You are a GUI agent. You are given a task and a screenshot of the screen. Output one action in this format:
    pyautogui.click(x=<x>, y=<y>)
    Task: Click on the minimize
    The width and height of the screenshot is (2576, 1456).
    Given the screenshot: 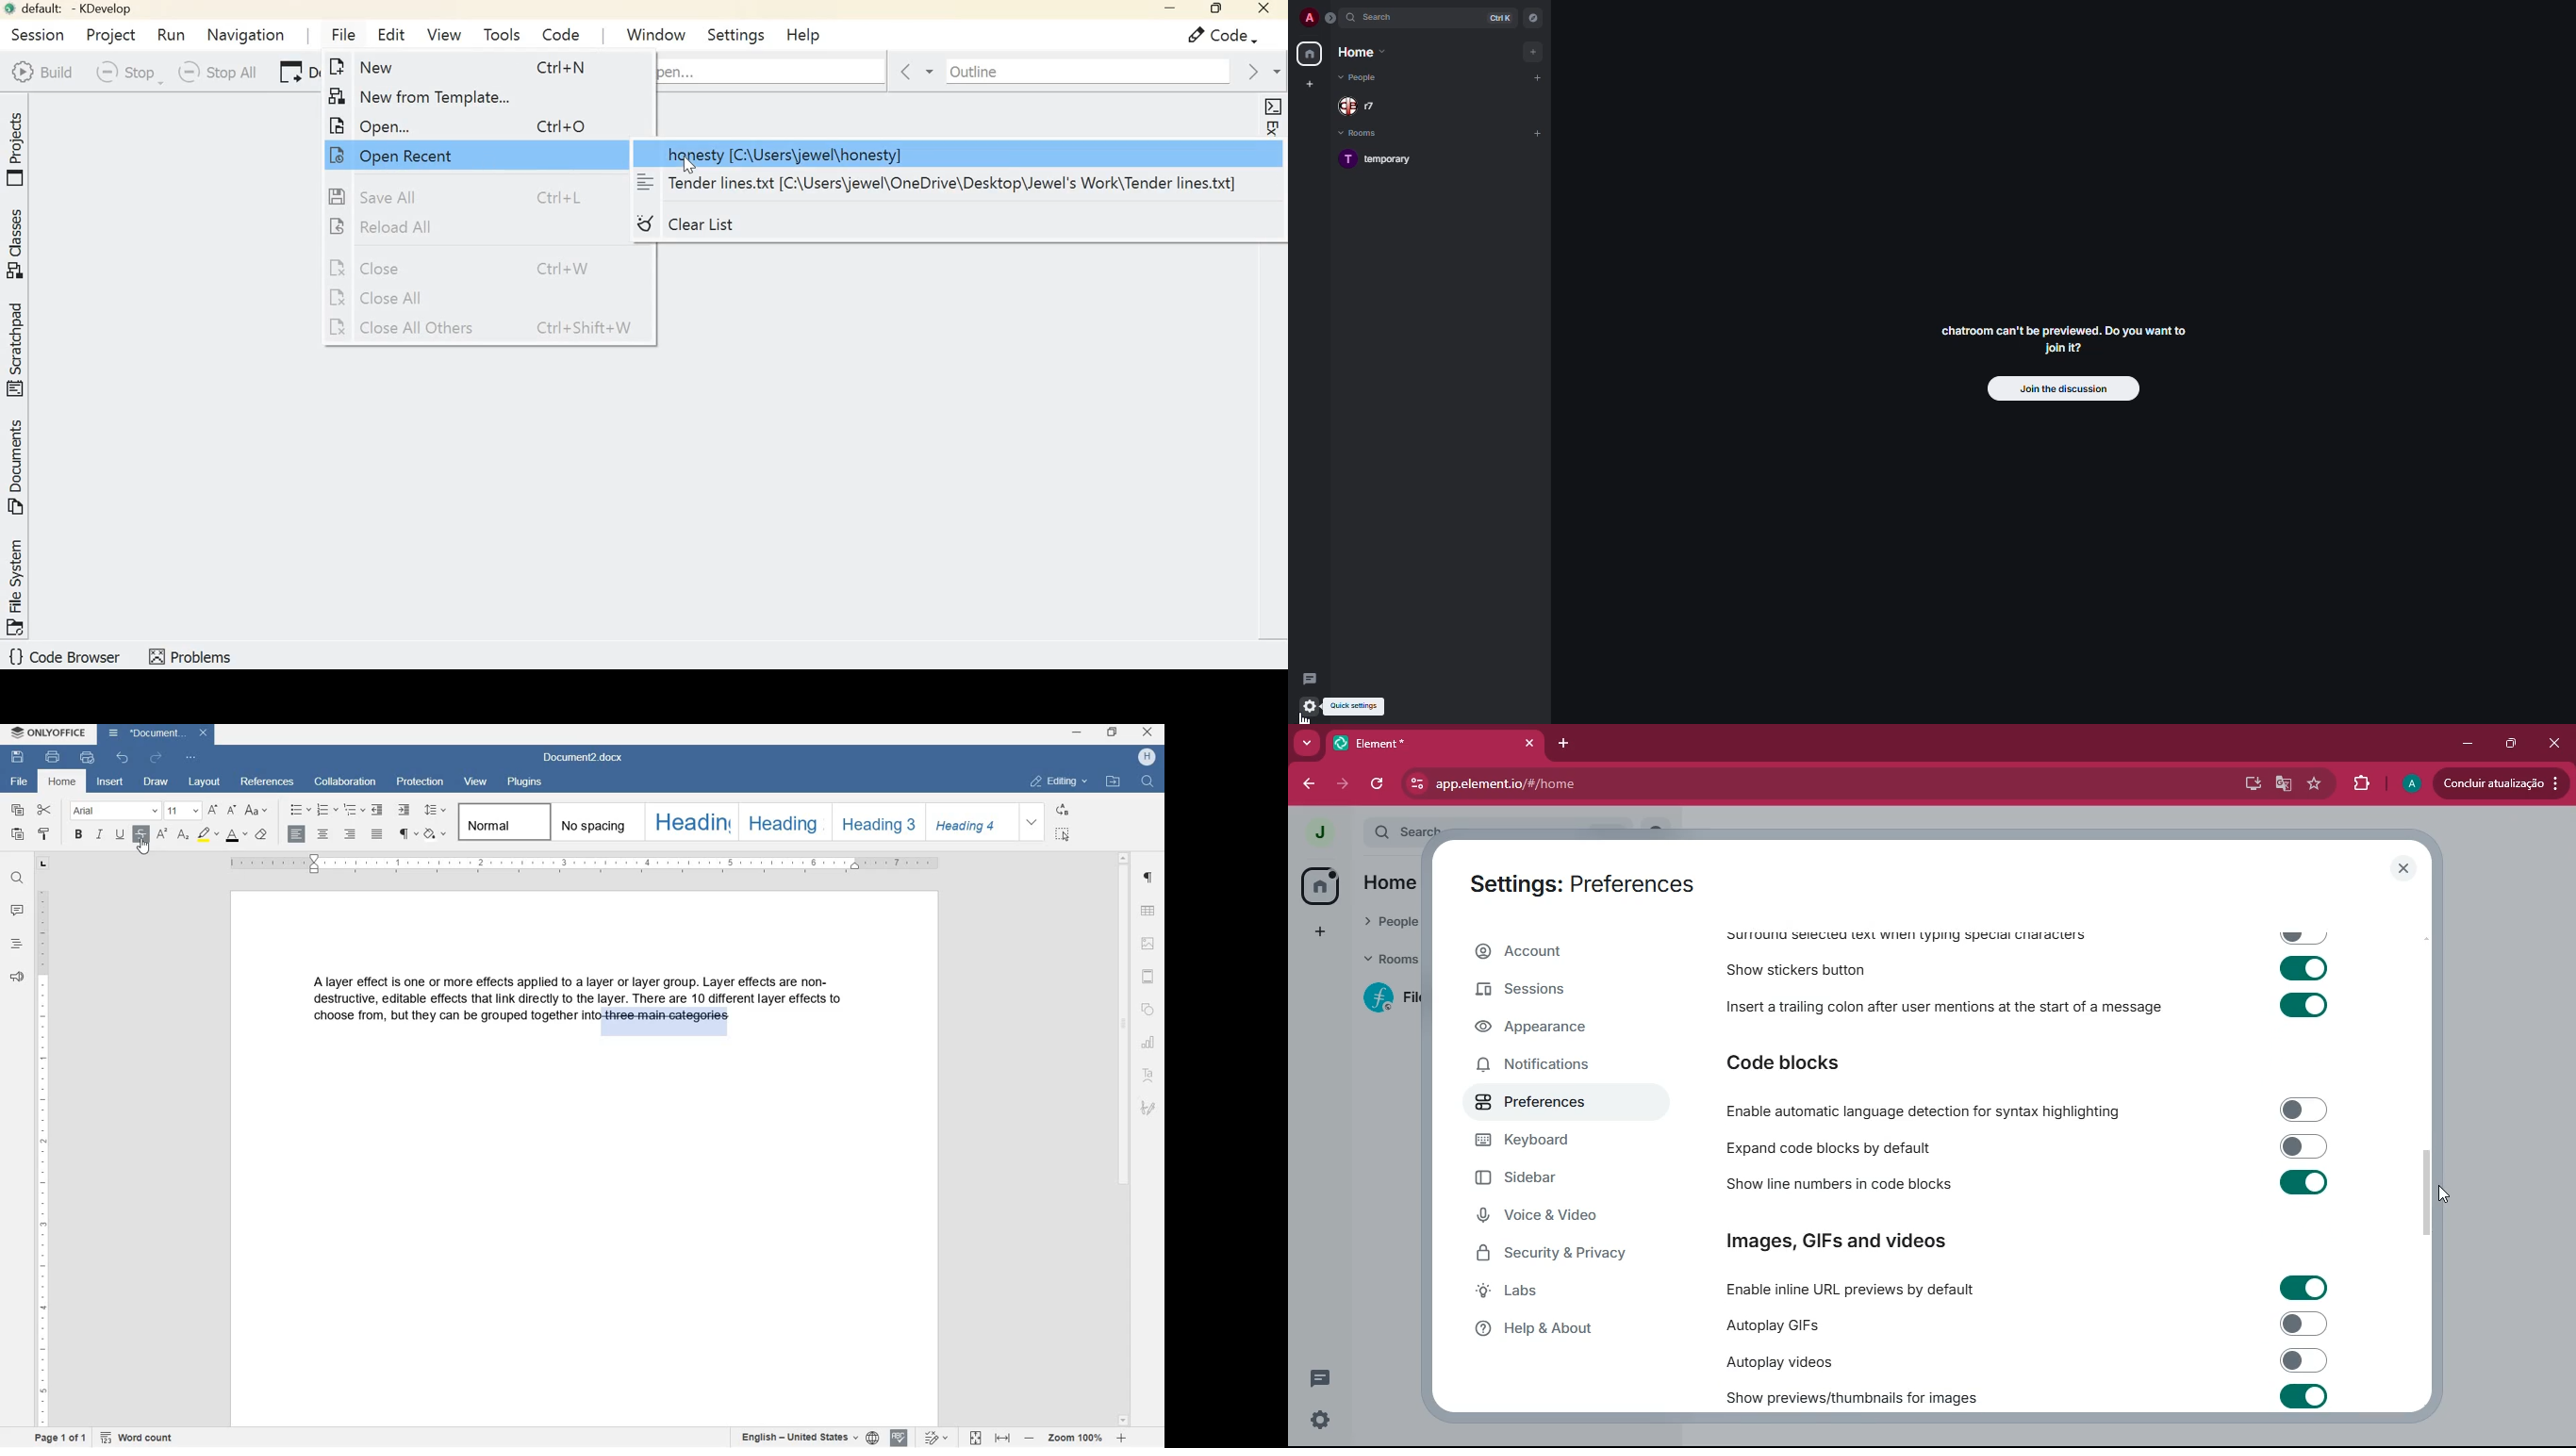 What is the action you would take?
    pyautogui.click(x=1078, y=733)
    